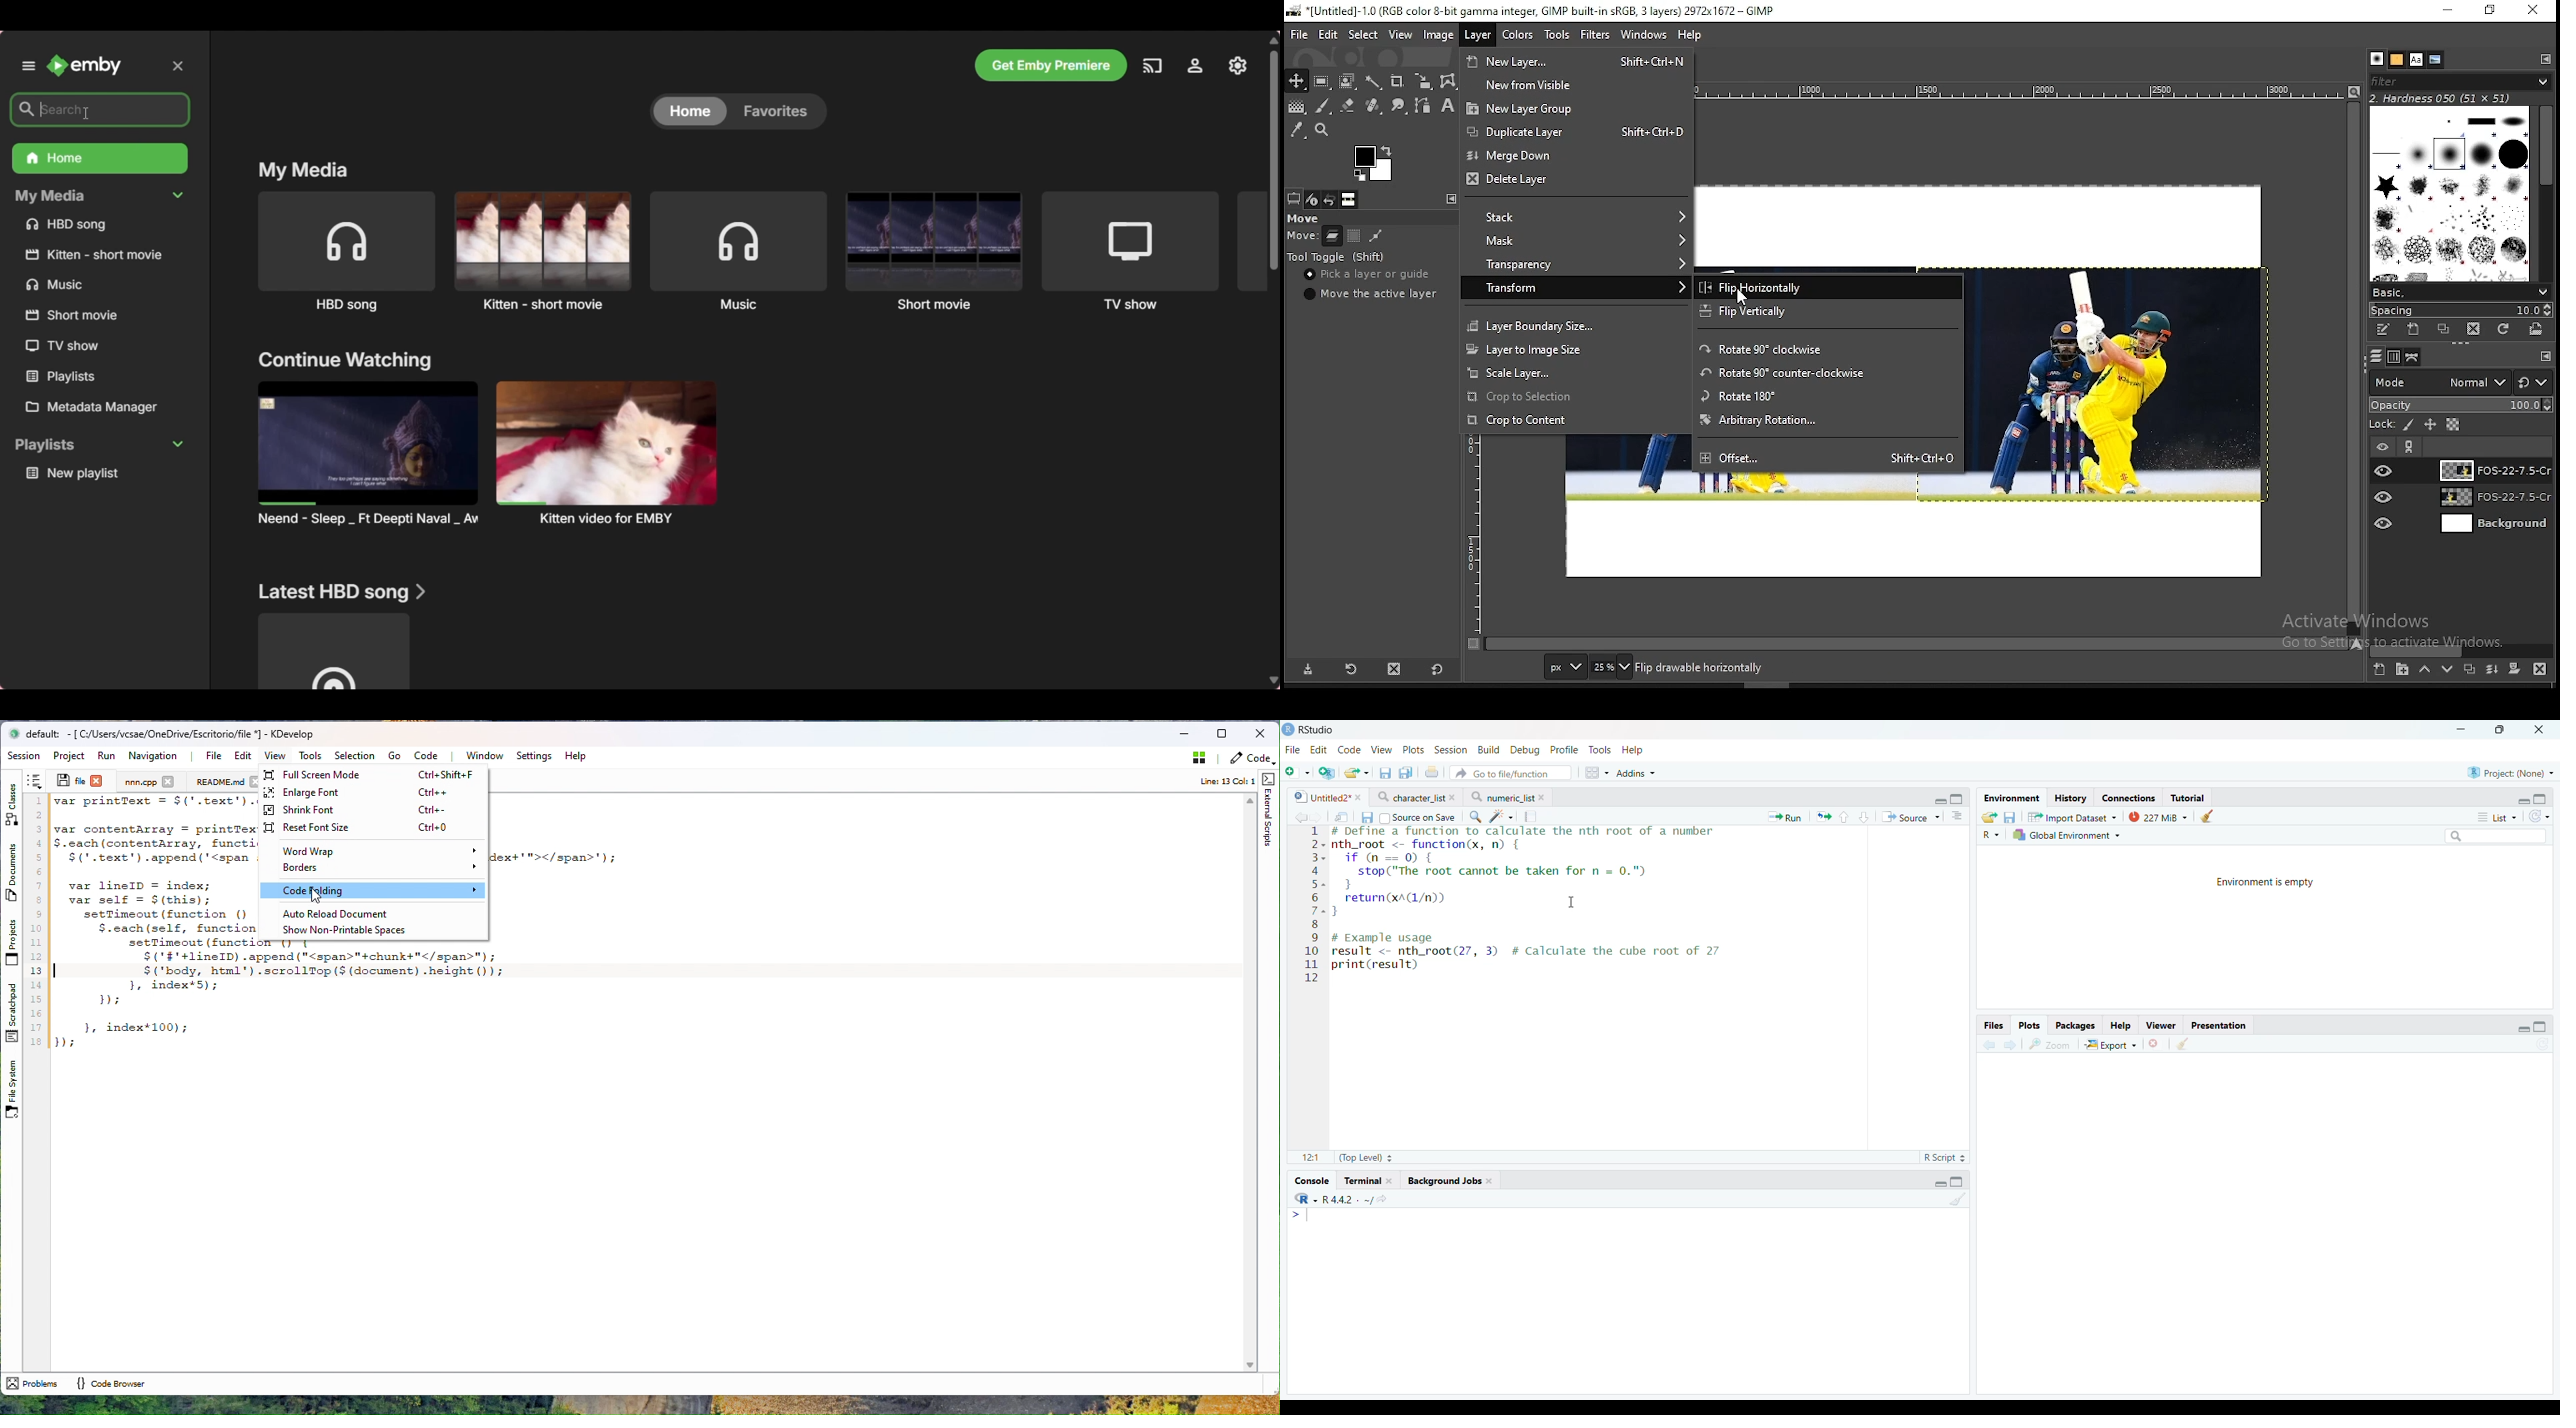 This screenshot has width=2576, height=1428. What do you see at coordinates (1369, 1179) in the screenshot?
I see `Terminal` at bounding box center [1369, 1179].